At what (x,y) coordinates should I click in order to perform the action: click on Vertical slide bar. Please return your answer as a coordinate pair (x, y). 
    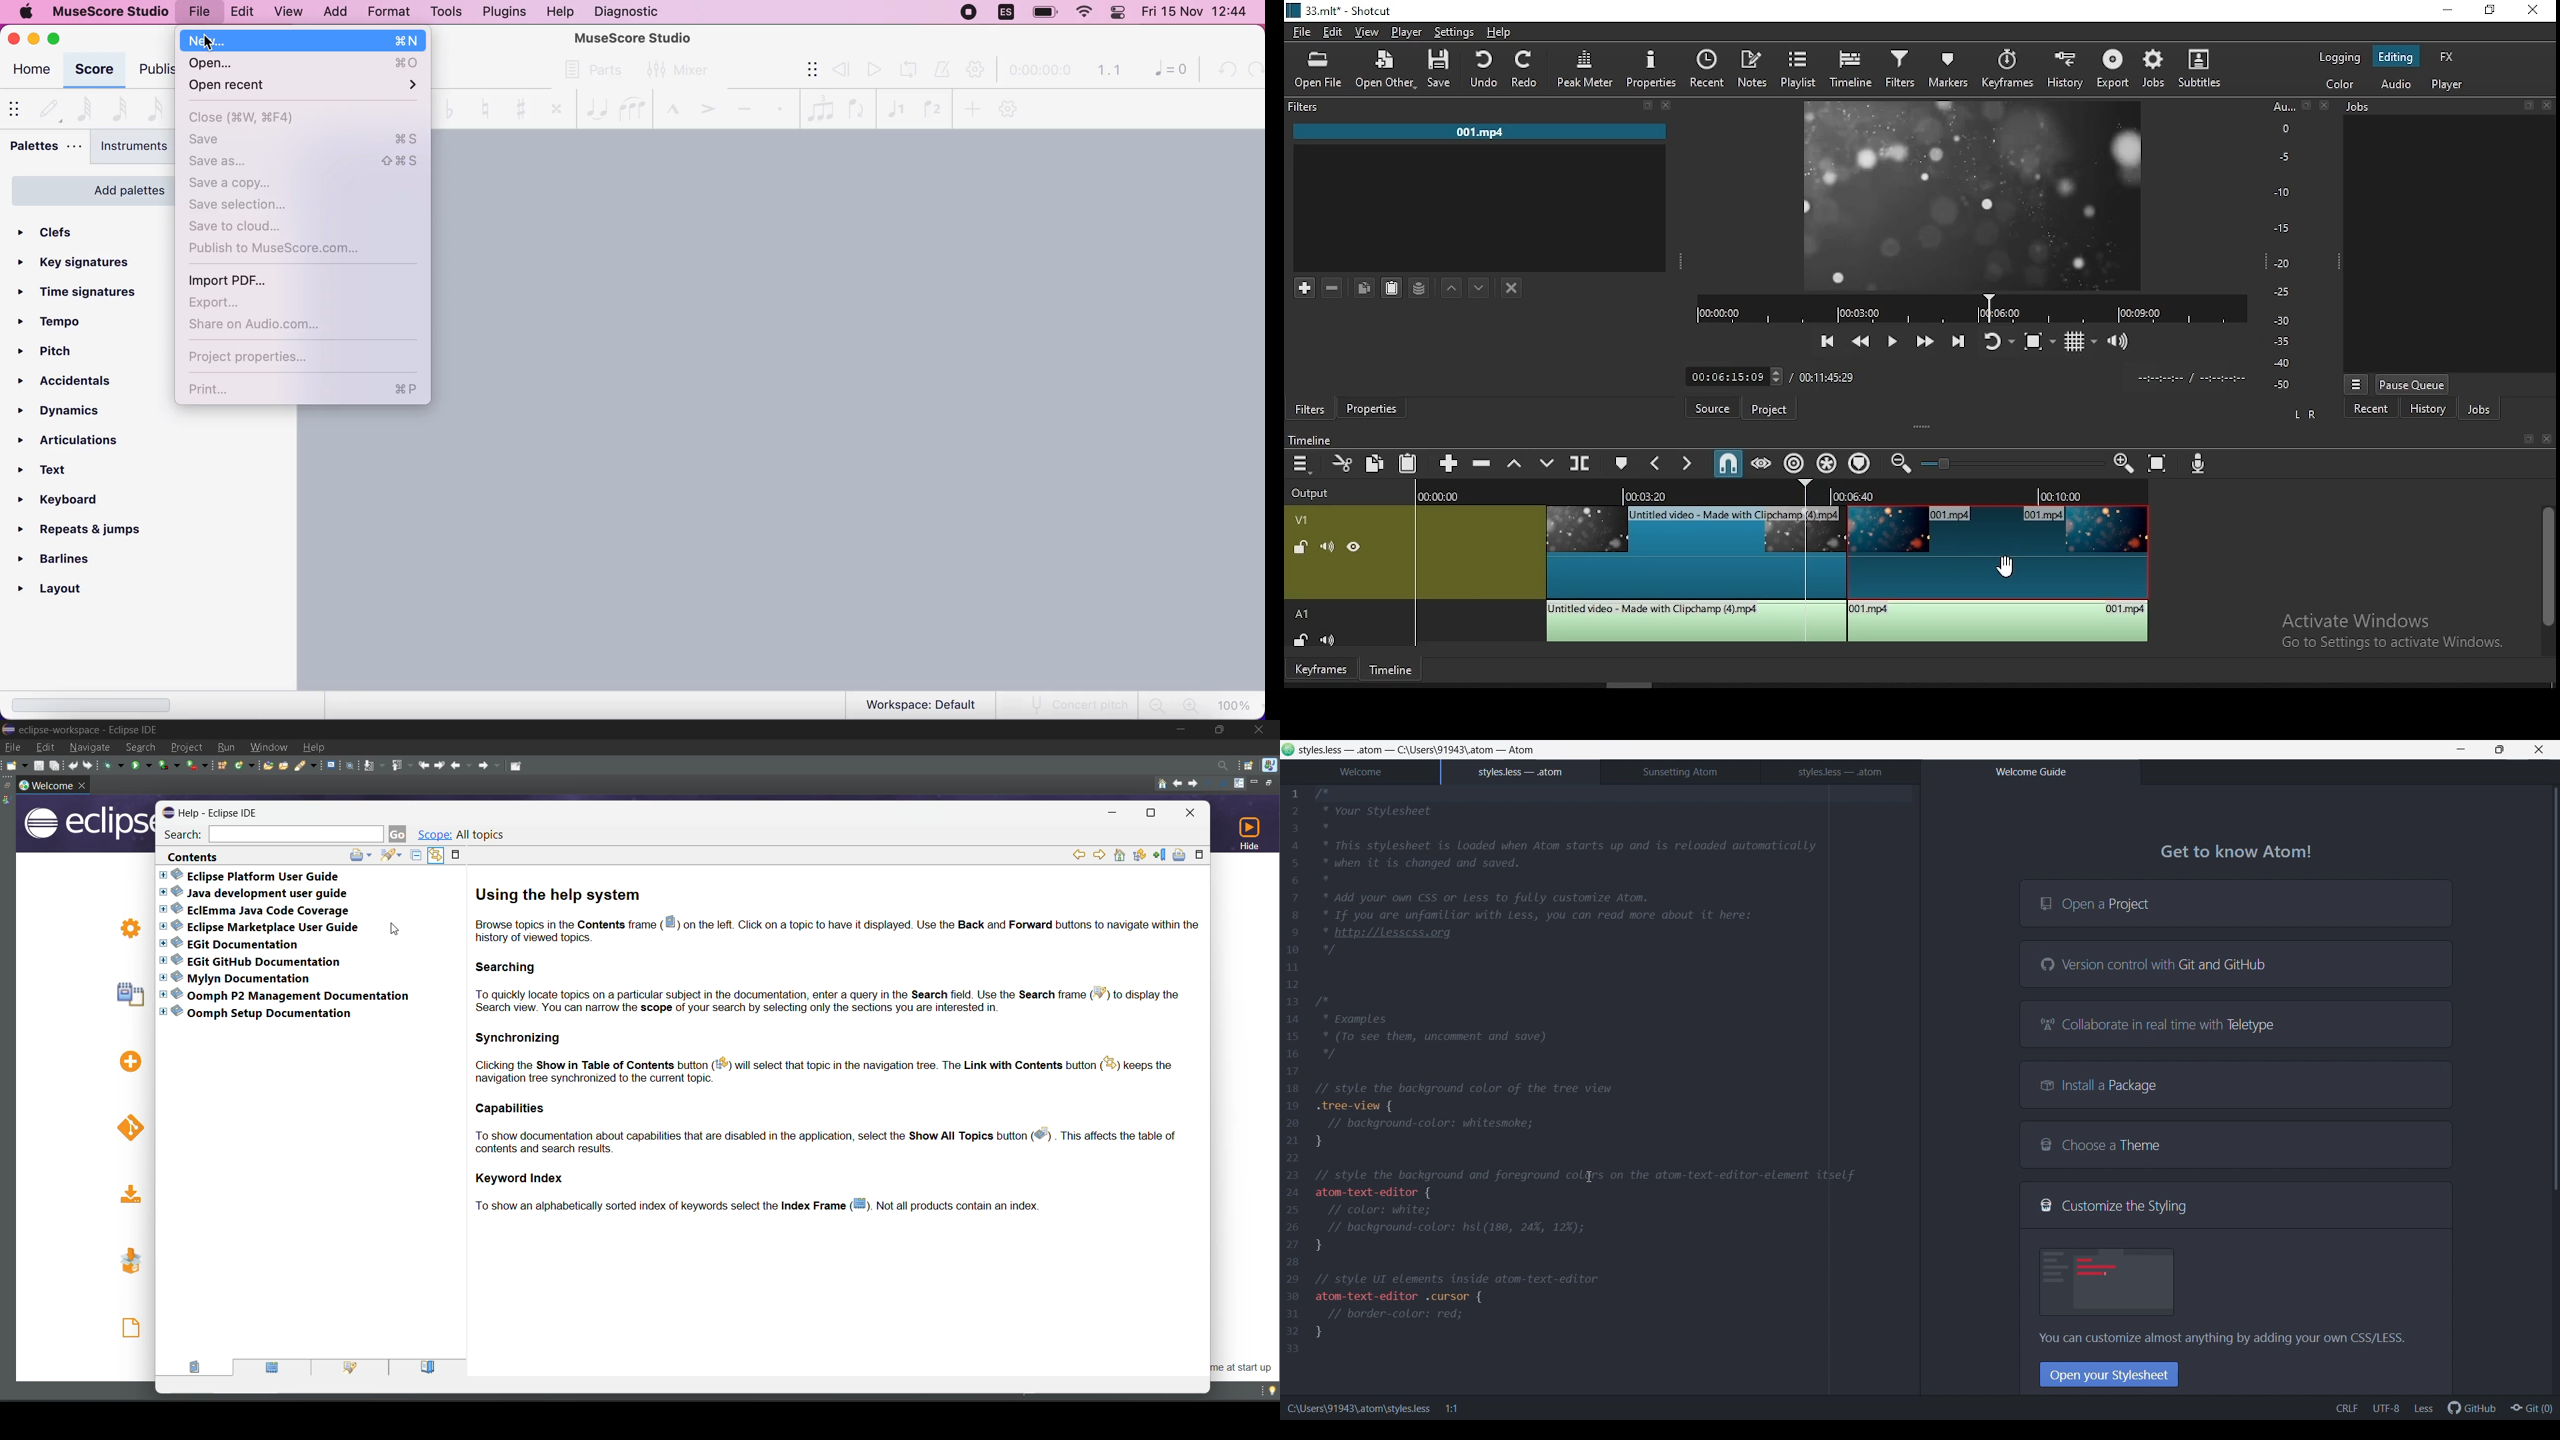
    Looking at the image, I should click on (2556, 1059).